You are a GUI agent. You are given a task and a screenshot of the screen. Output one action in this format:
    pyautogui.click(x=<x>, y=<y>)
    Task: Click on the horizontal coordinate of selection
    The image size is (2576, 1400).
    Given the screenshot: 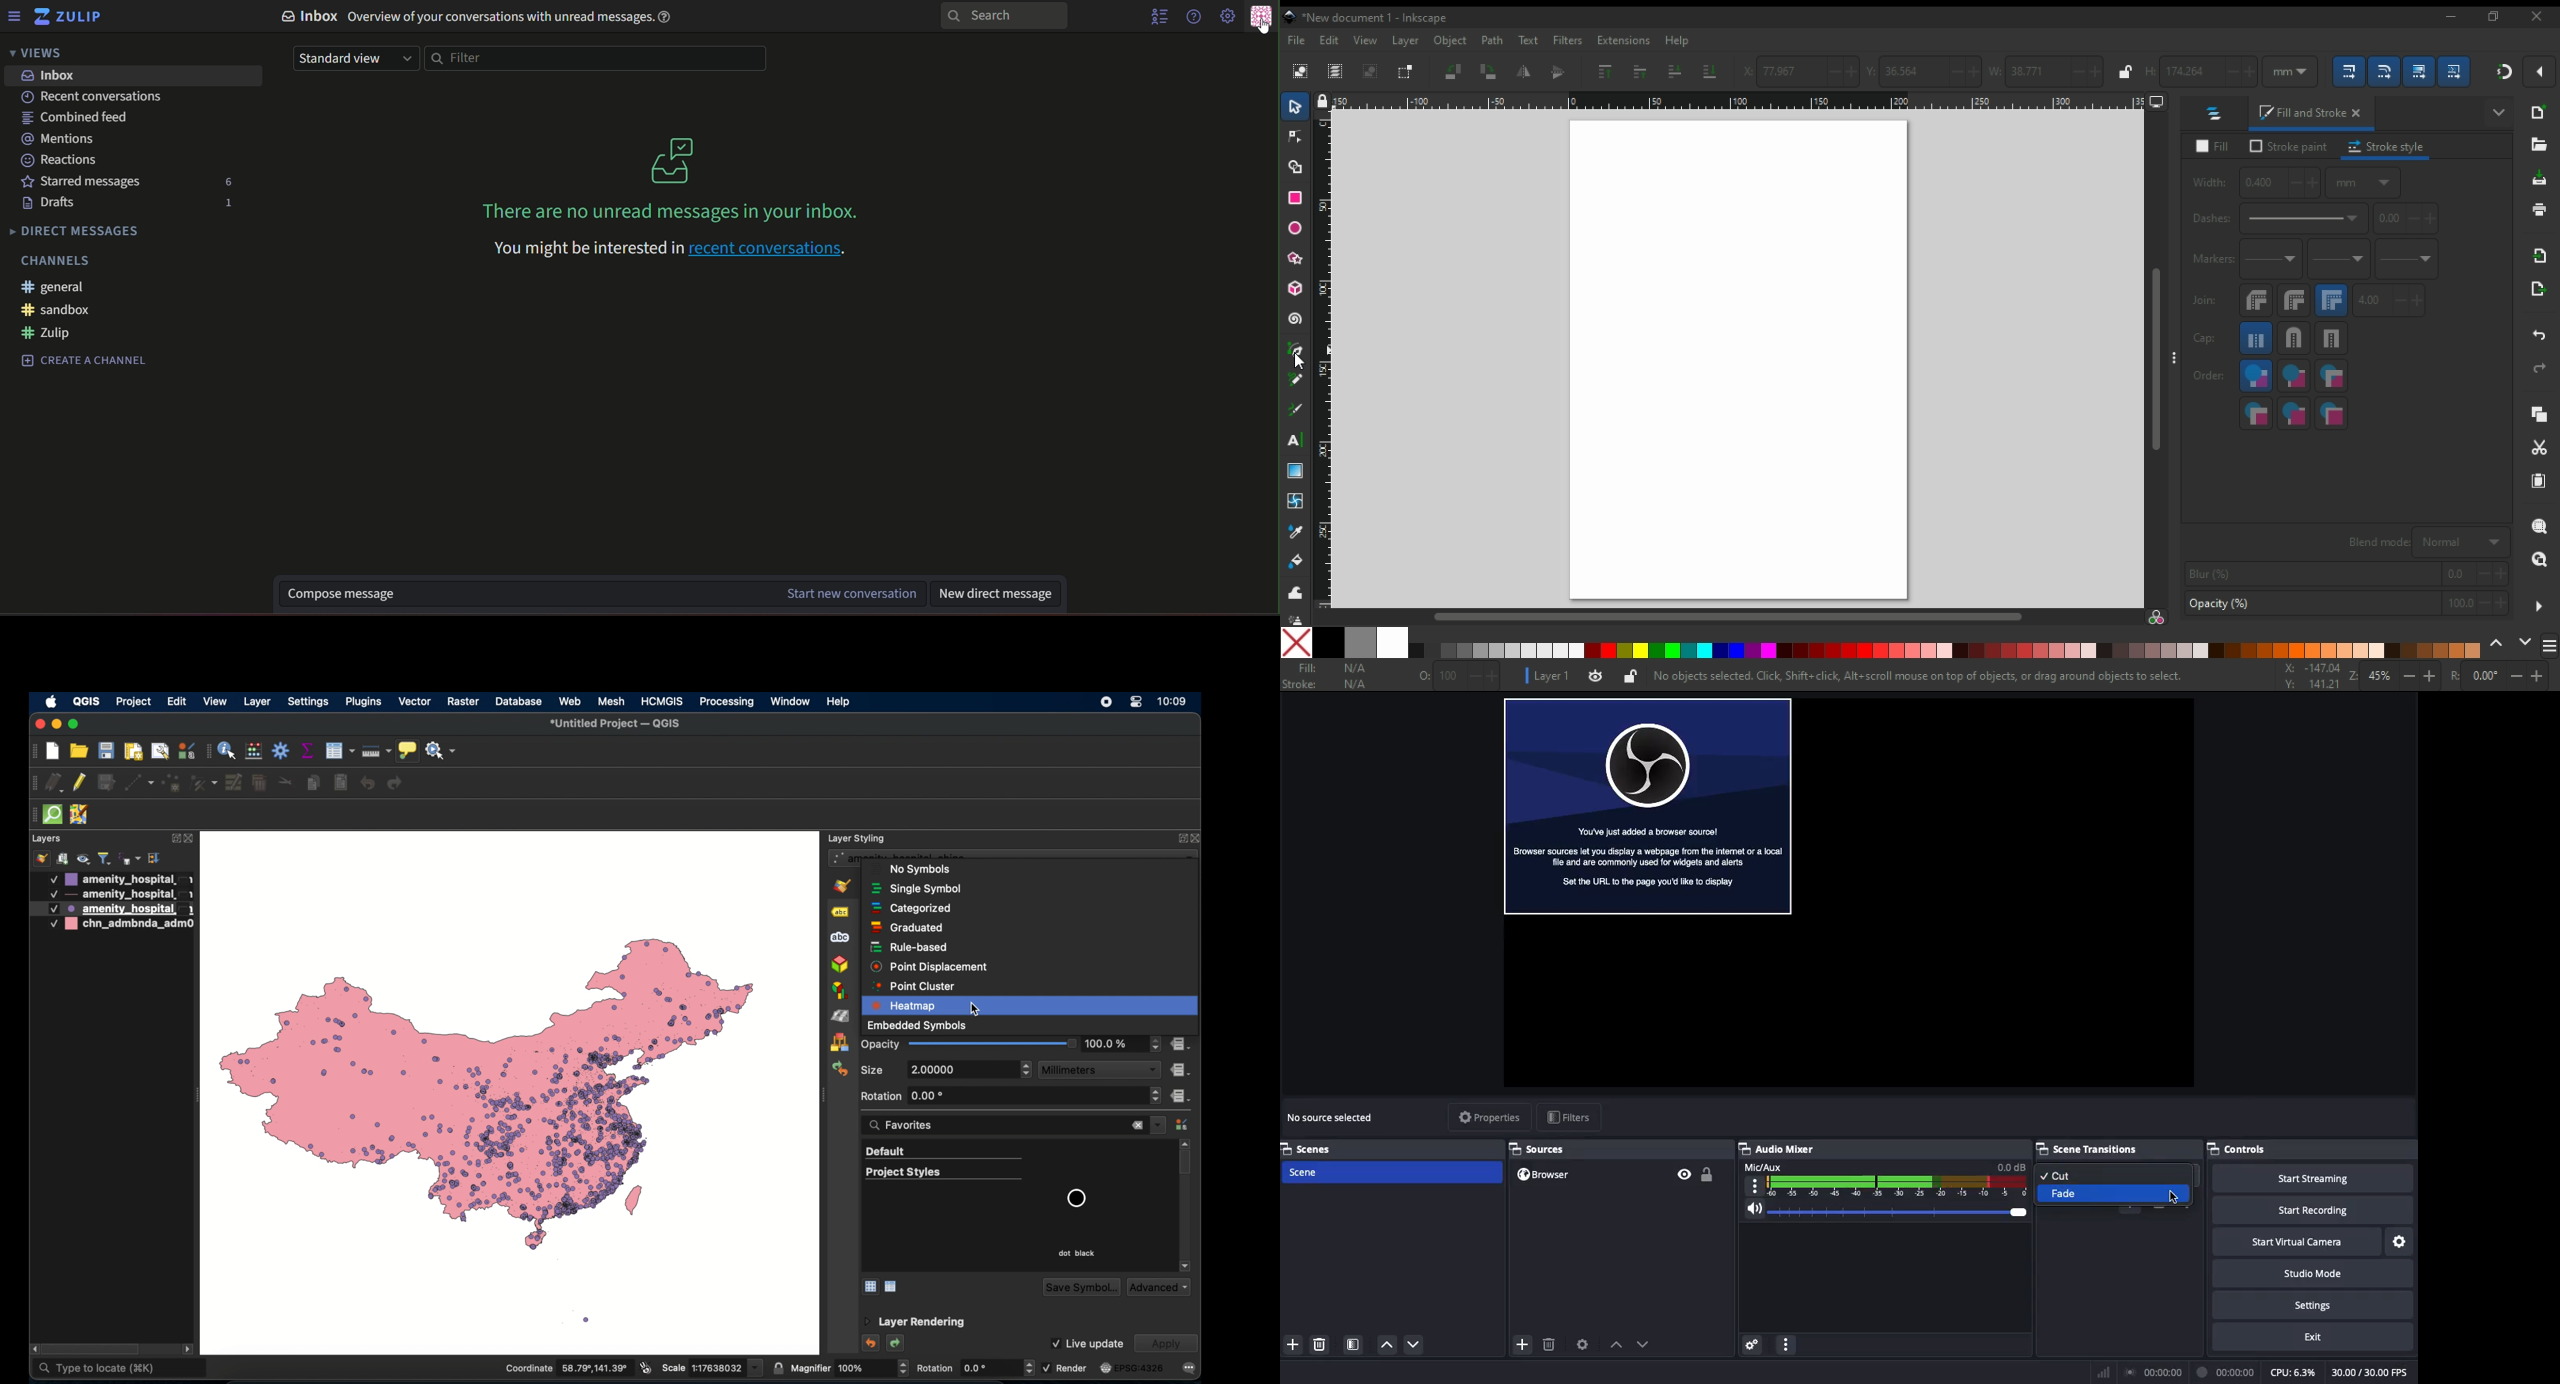 What is the action you would take?
    pyautogui.click(x=1798, y=71)
    